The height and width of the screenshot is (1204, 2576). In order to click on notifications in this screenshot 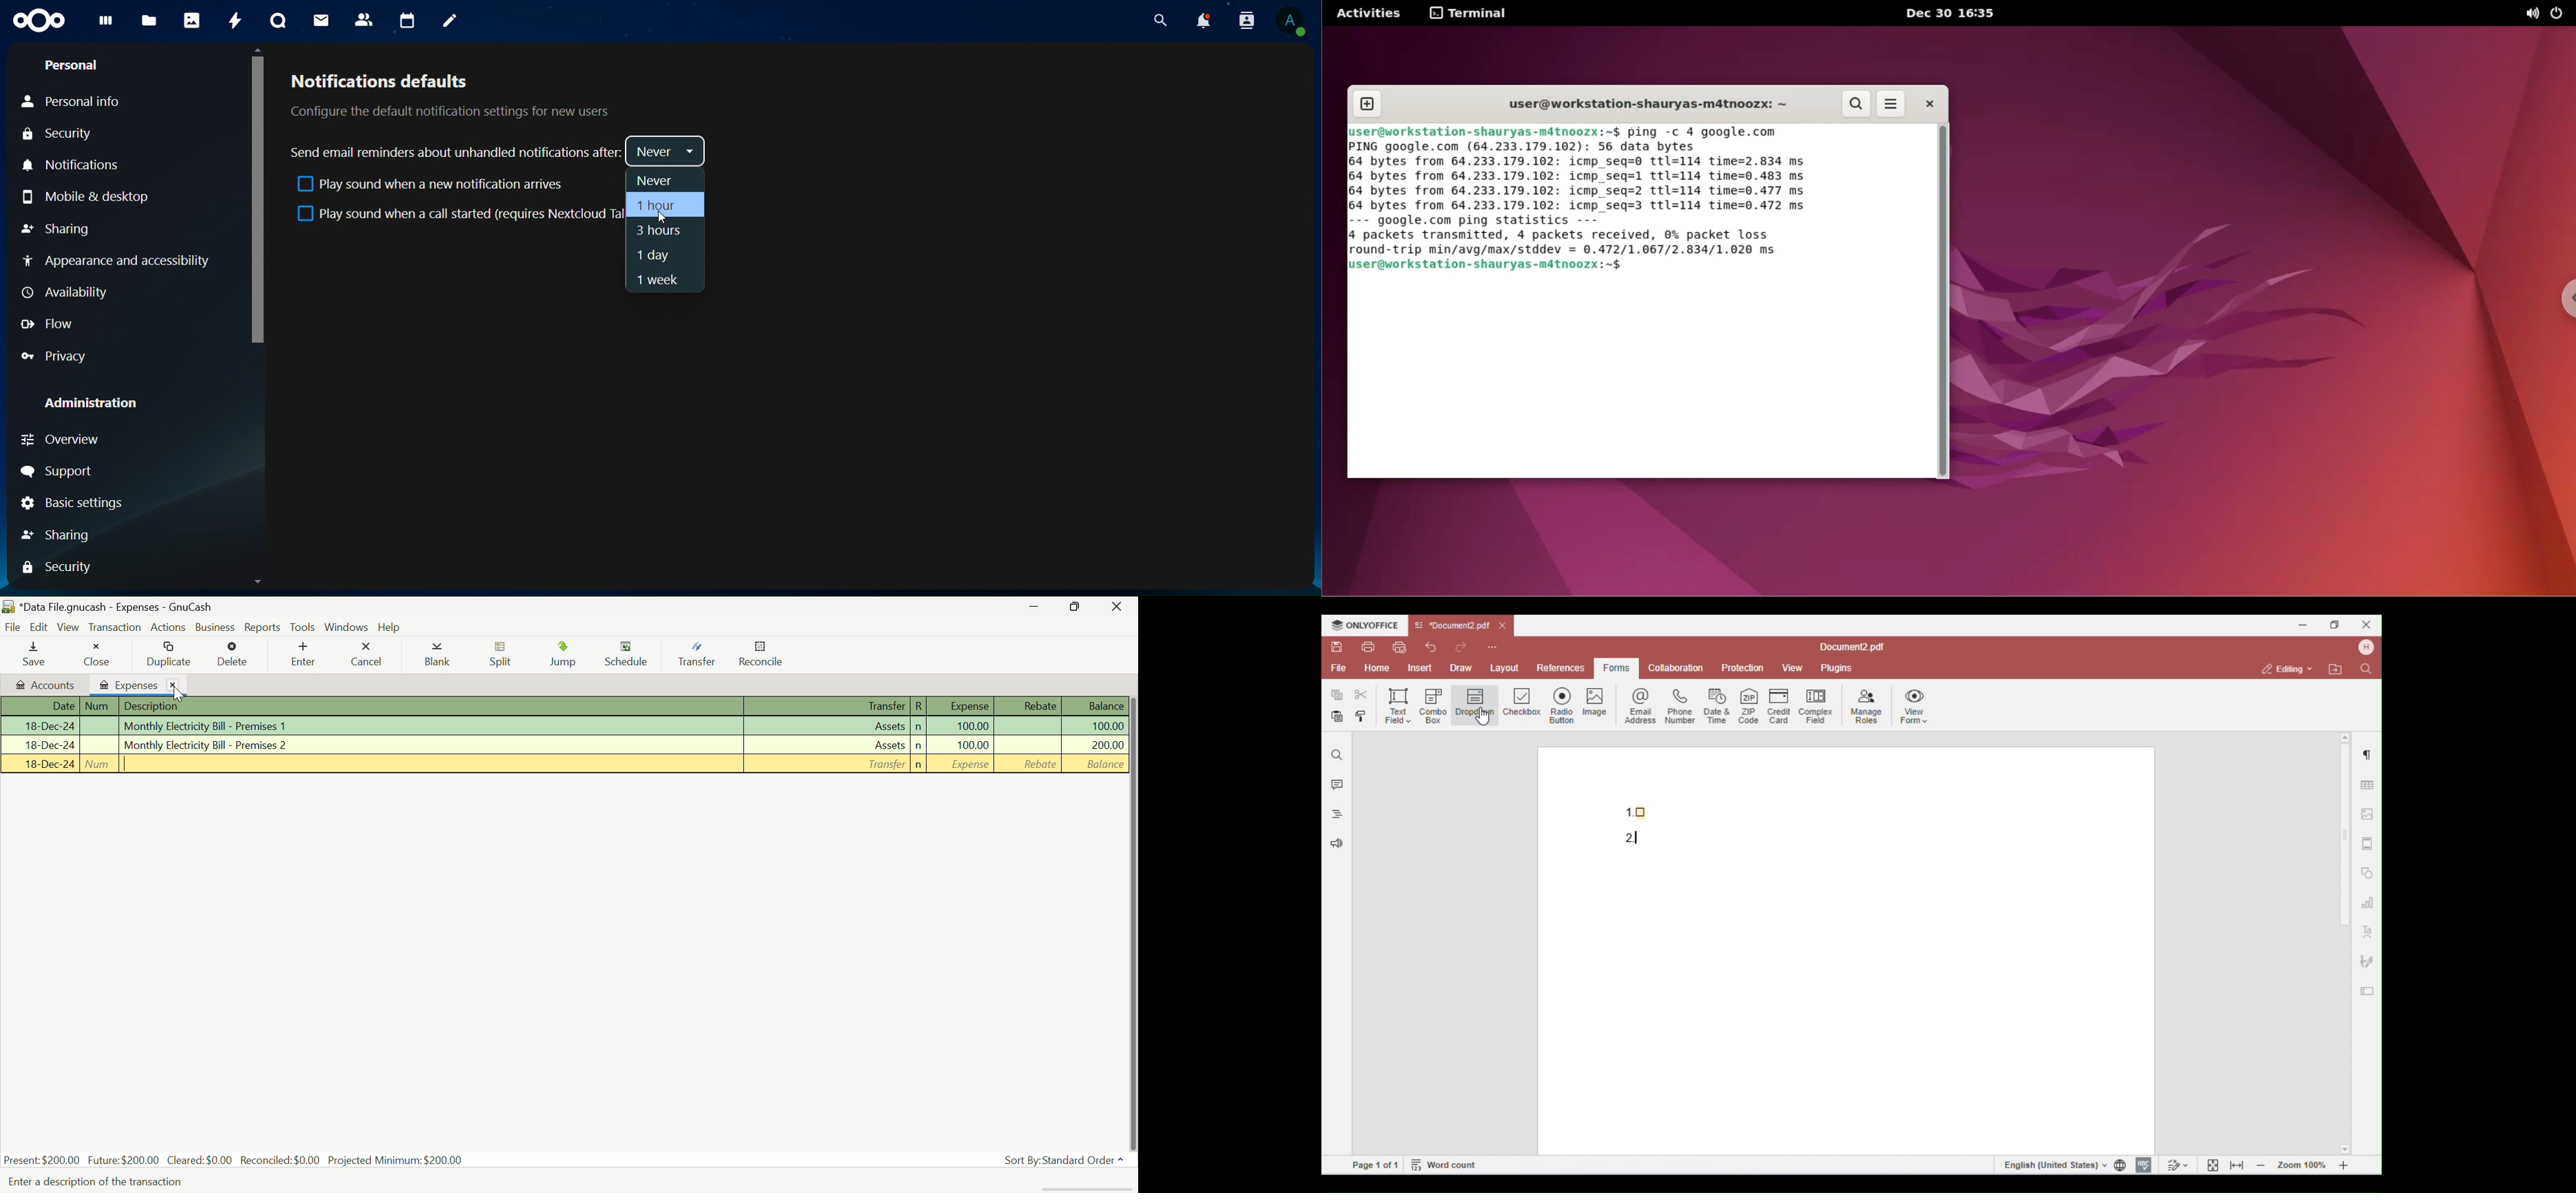, I will do `click(1202, 21)`.